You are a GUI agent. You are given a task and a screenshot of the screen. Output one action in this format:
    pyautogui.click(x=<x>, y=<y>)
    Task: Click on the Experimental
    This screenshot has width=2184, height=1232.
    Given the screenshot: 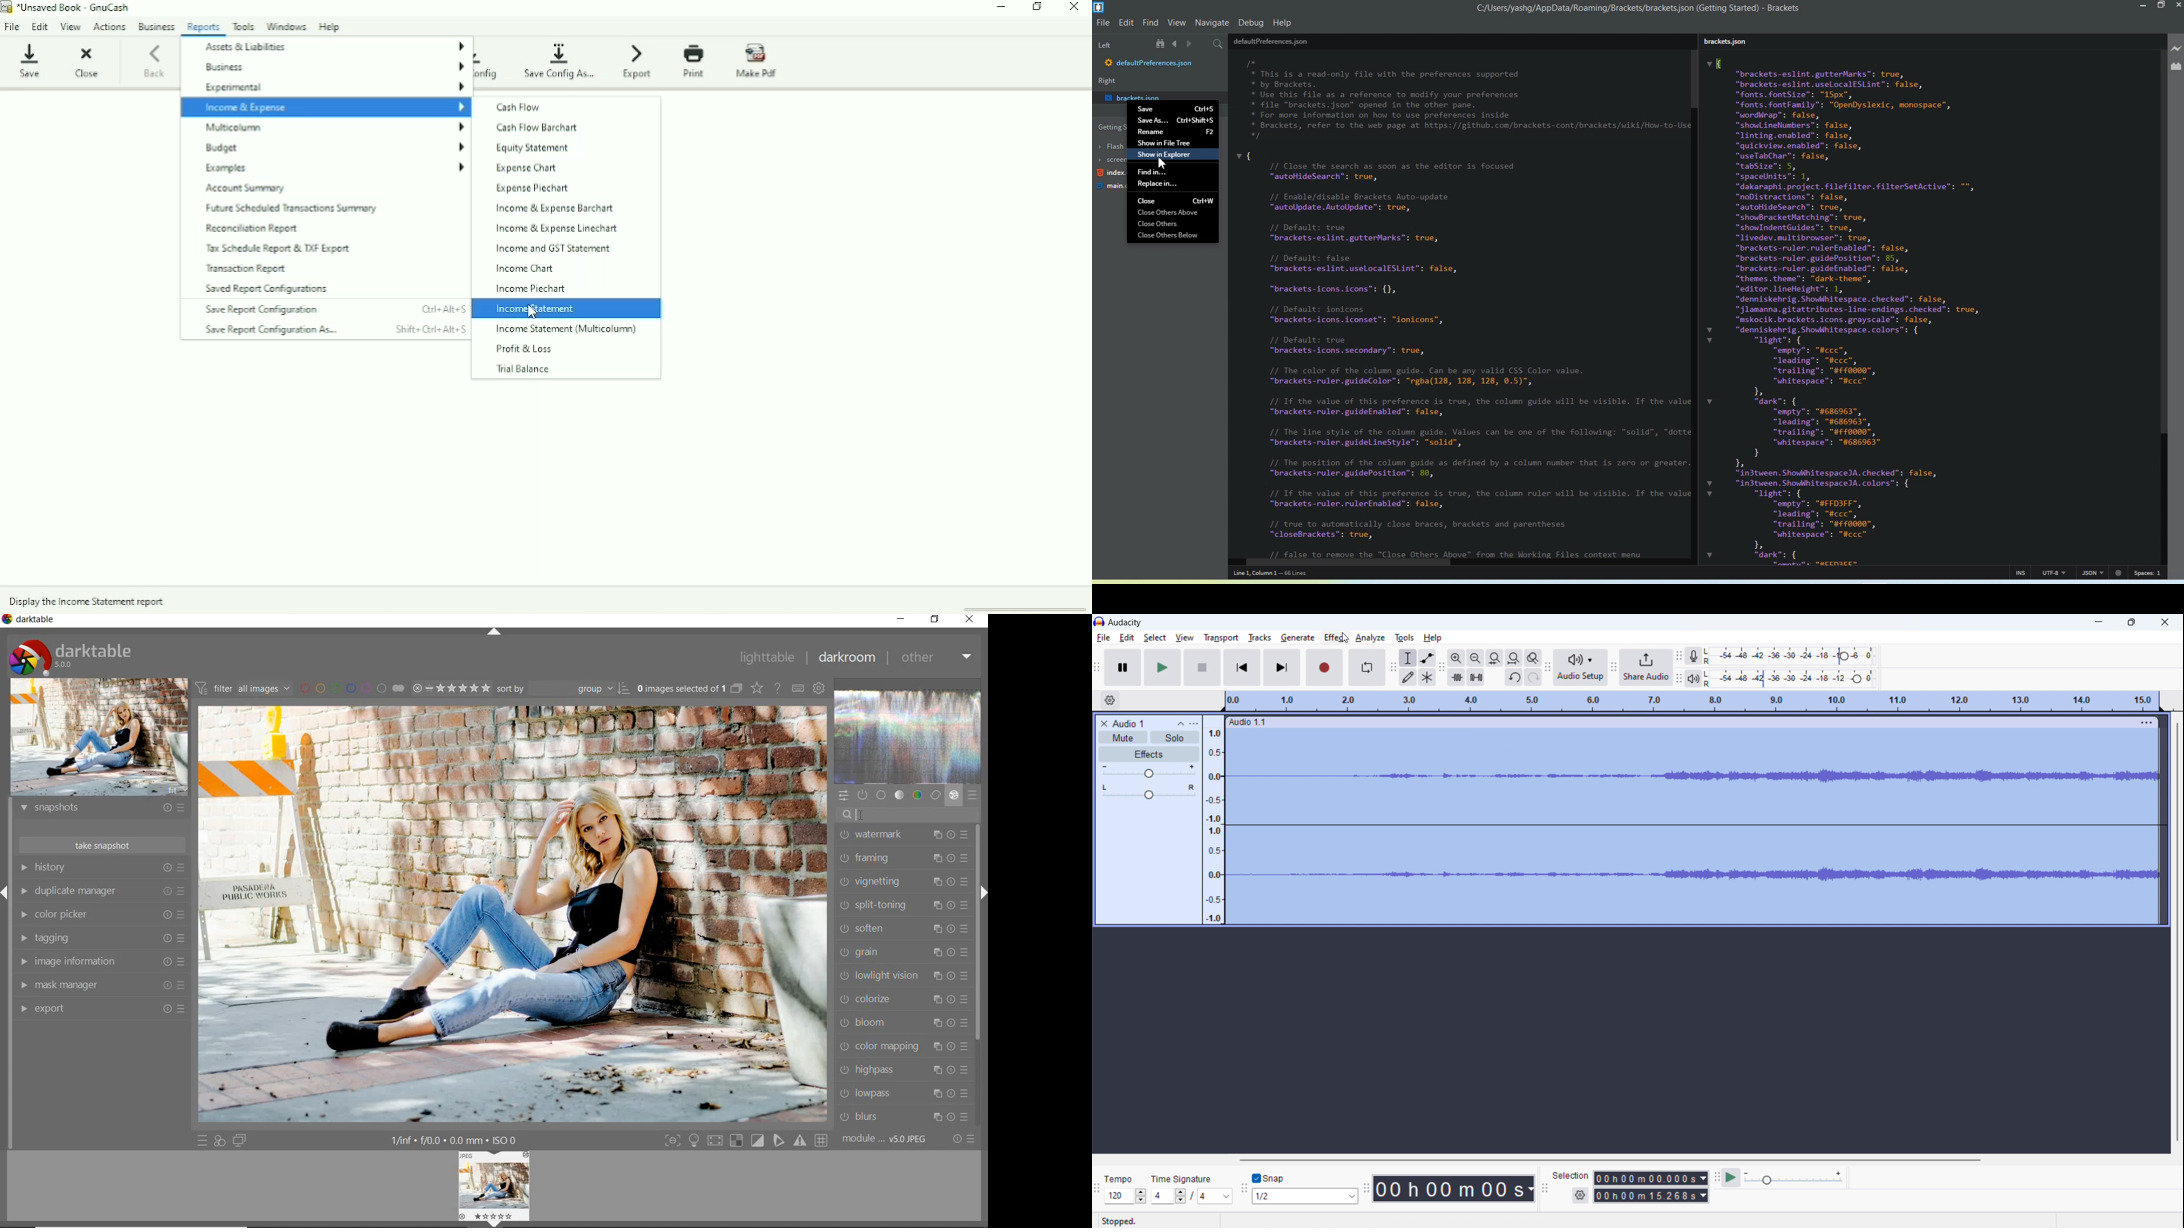 What is the action you would take?
    pyautogui.click(x=334, y=88)
    